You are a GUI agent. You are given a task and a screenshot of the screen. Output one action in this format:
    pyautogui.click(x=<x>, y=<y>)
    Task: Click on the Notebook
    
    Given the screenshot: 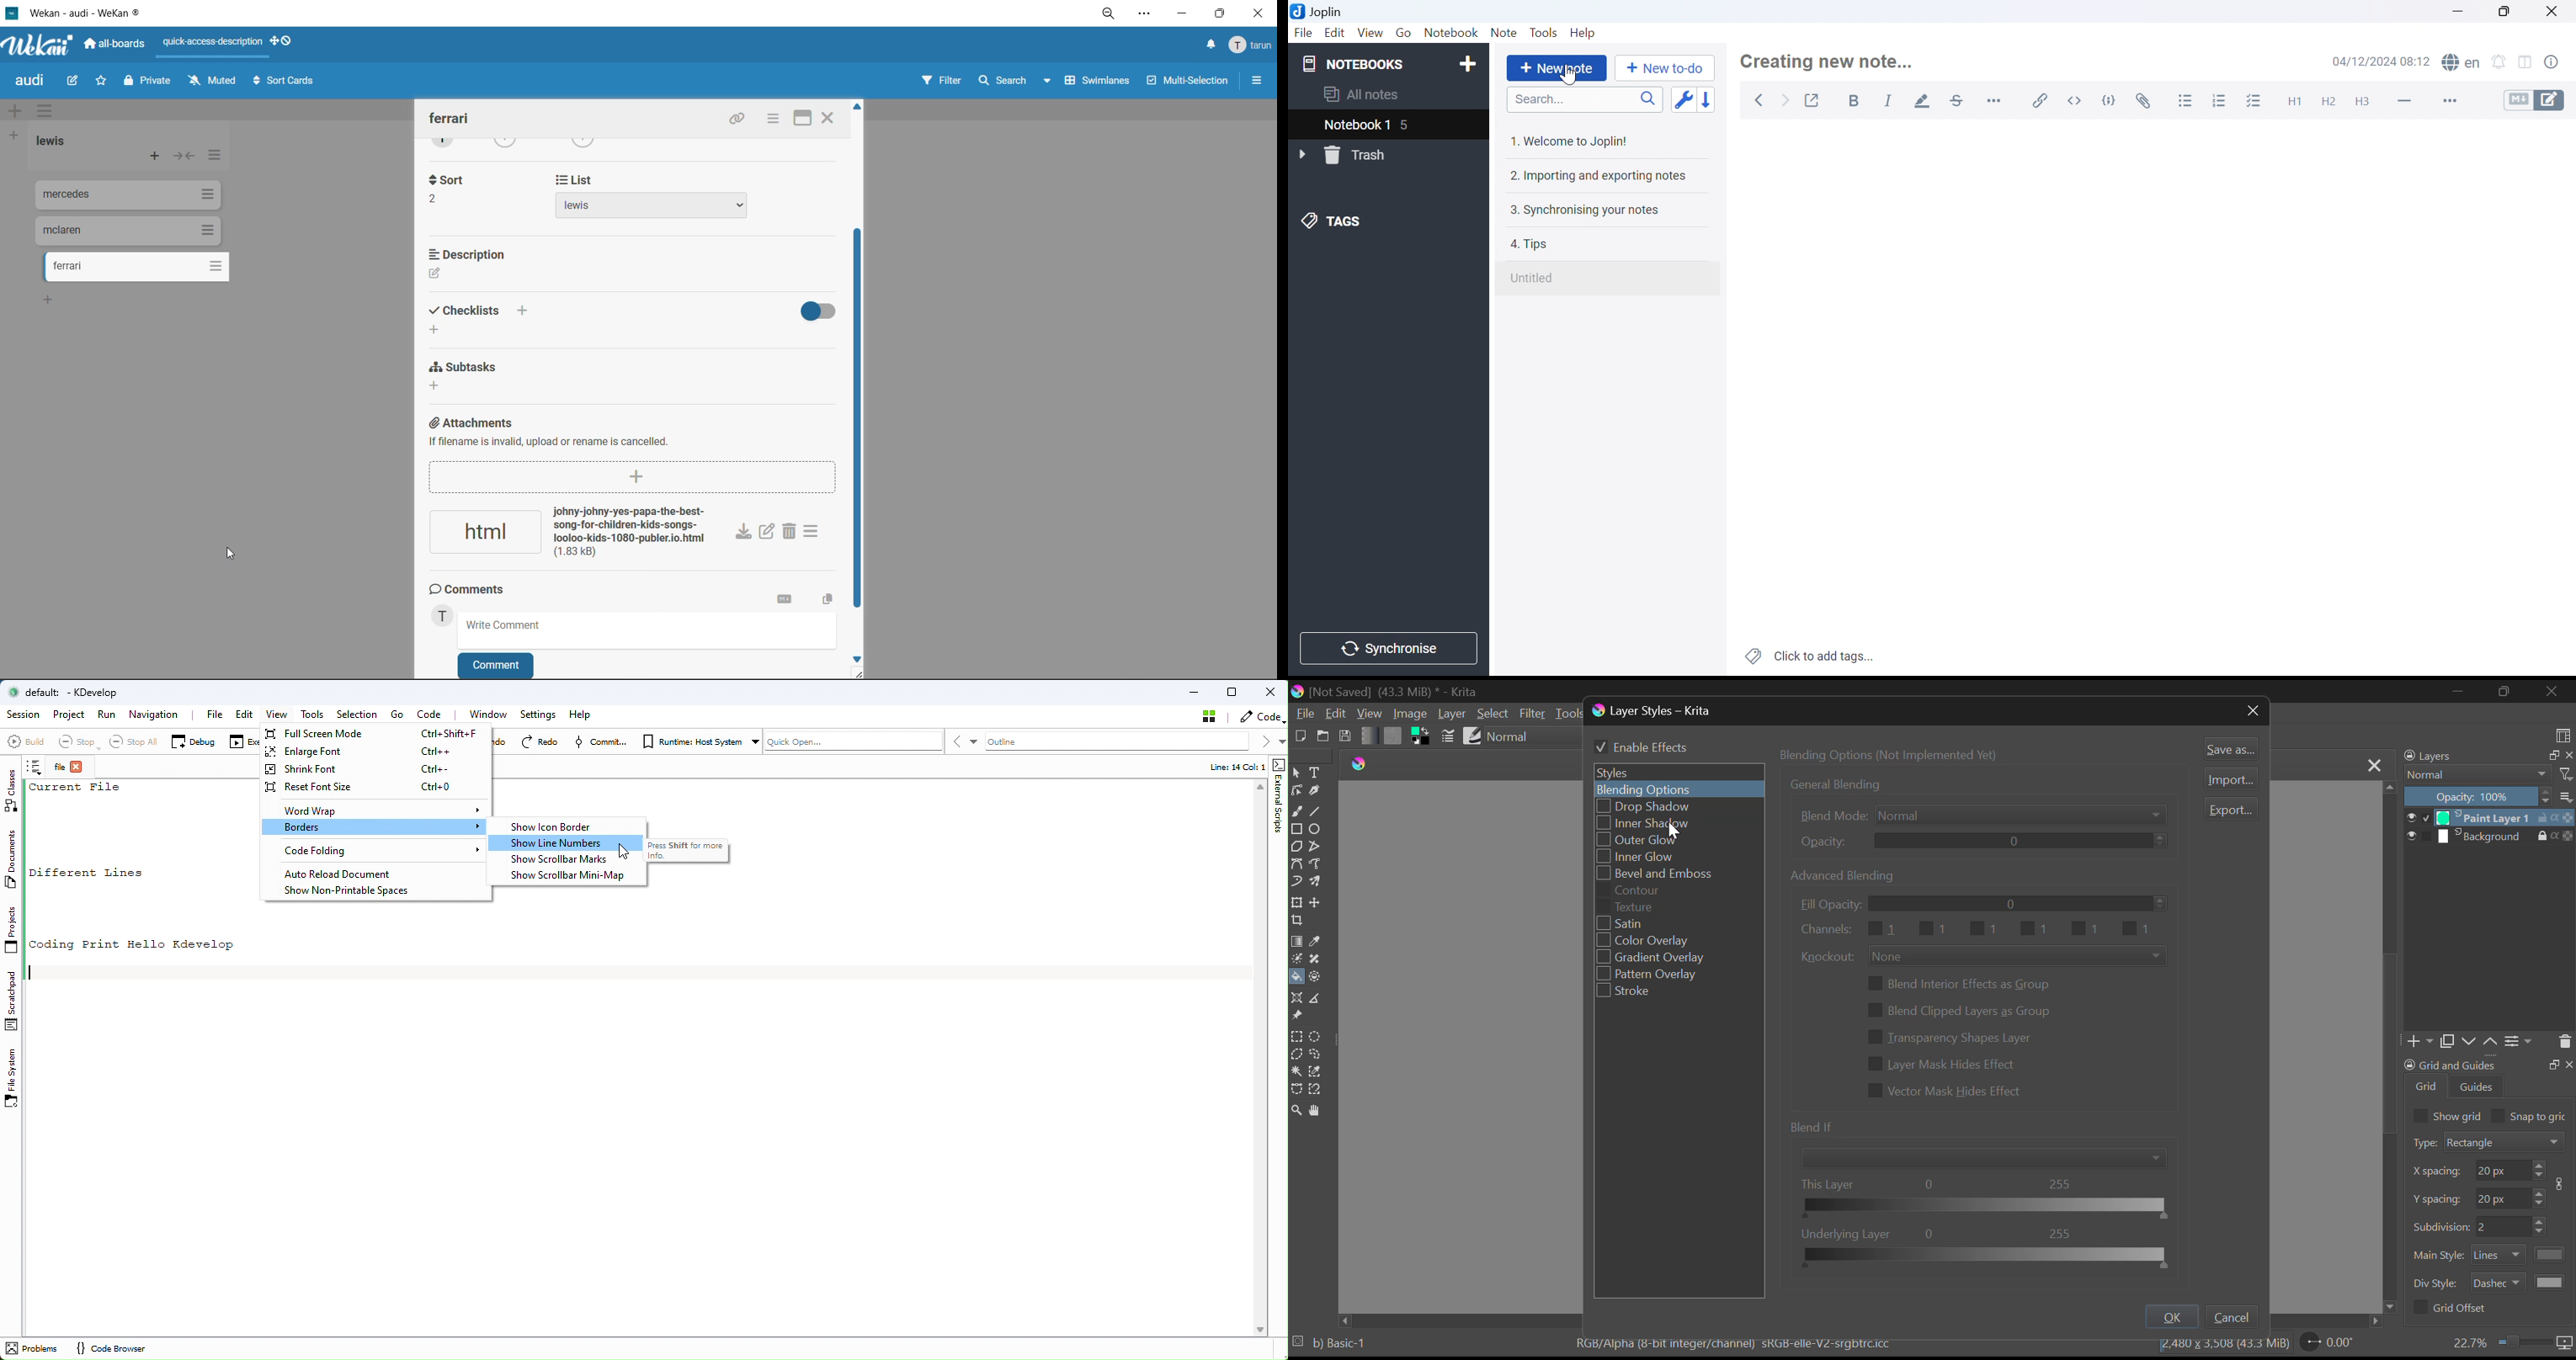 What is the action you would take?
    pyautogui.click(x=1451, y=32)
    